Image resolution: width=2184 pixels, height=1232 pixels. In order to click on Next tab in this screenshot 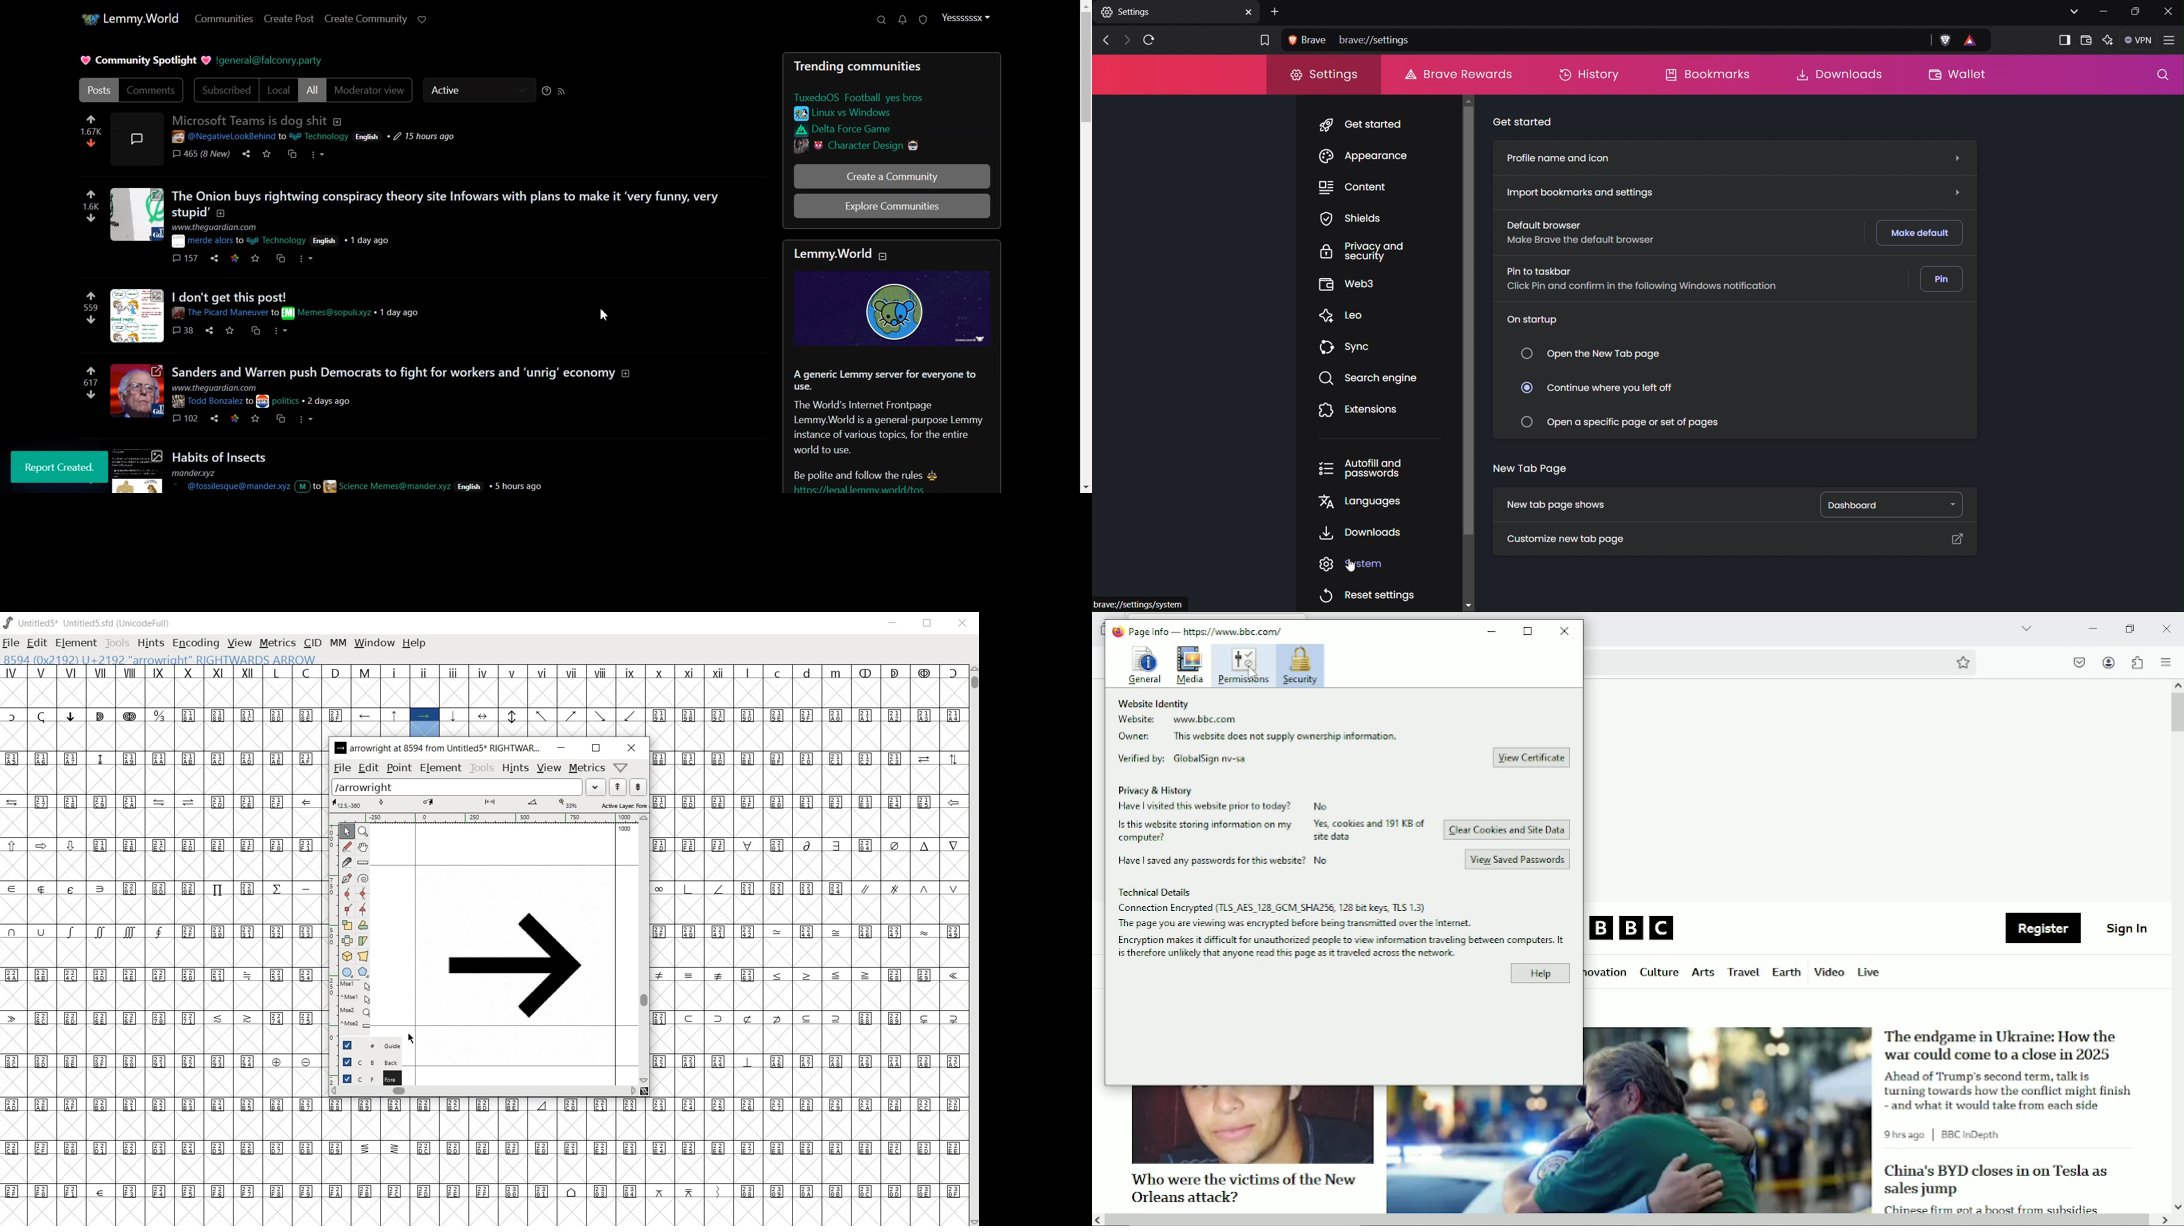, I will do `click(1126, 40)`.